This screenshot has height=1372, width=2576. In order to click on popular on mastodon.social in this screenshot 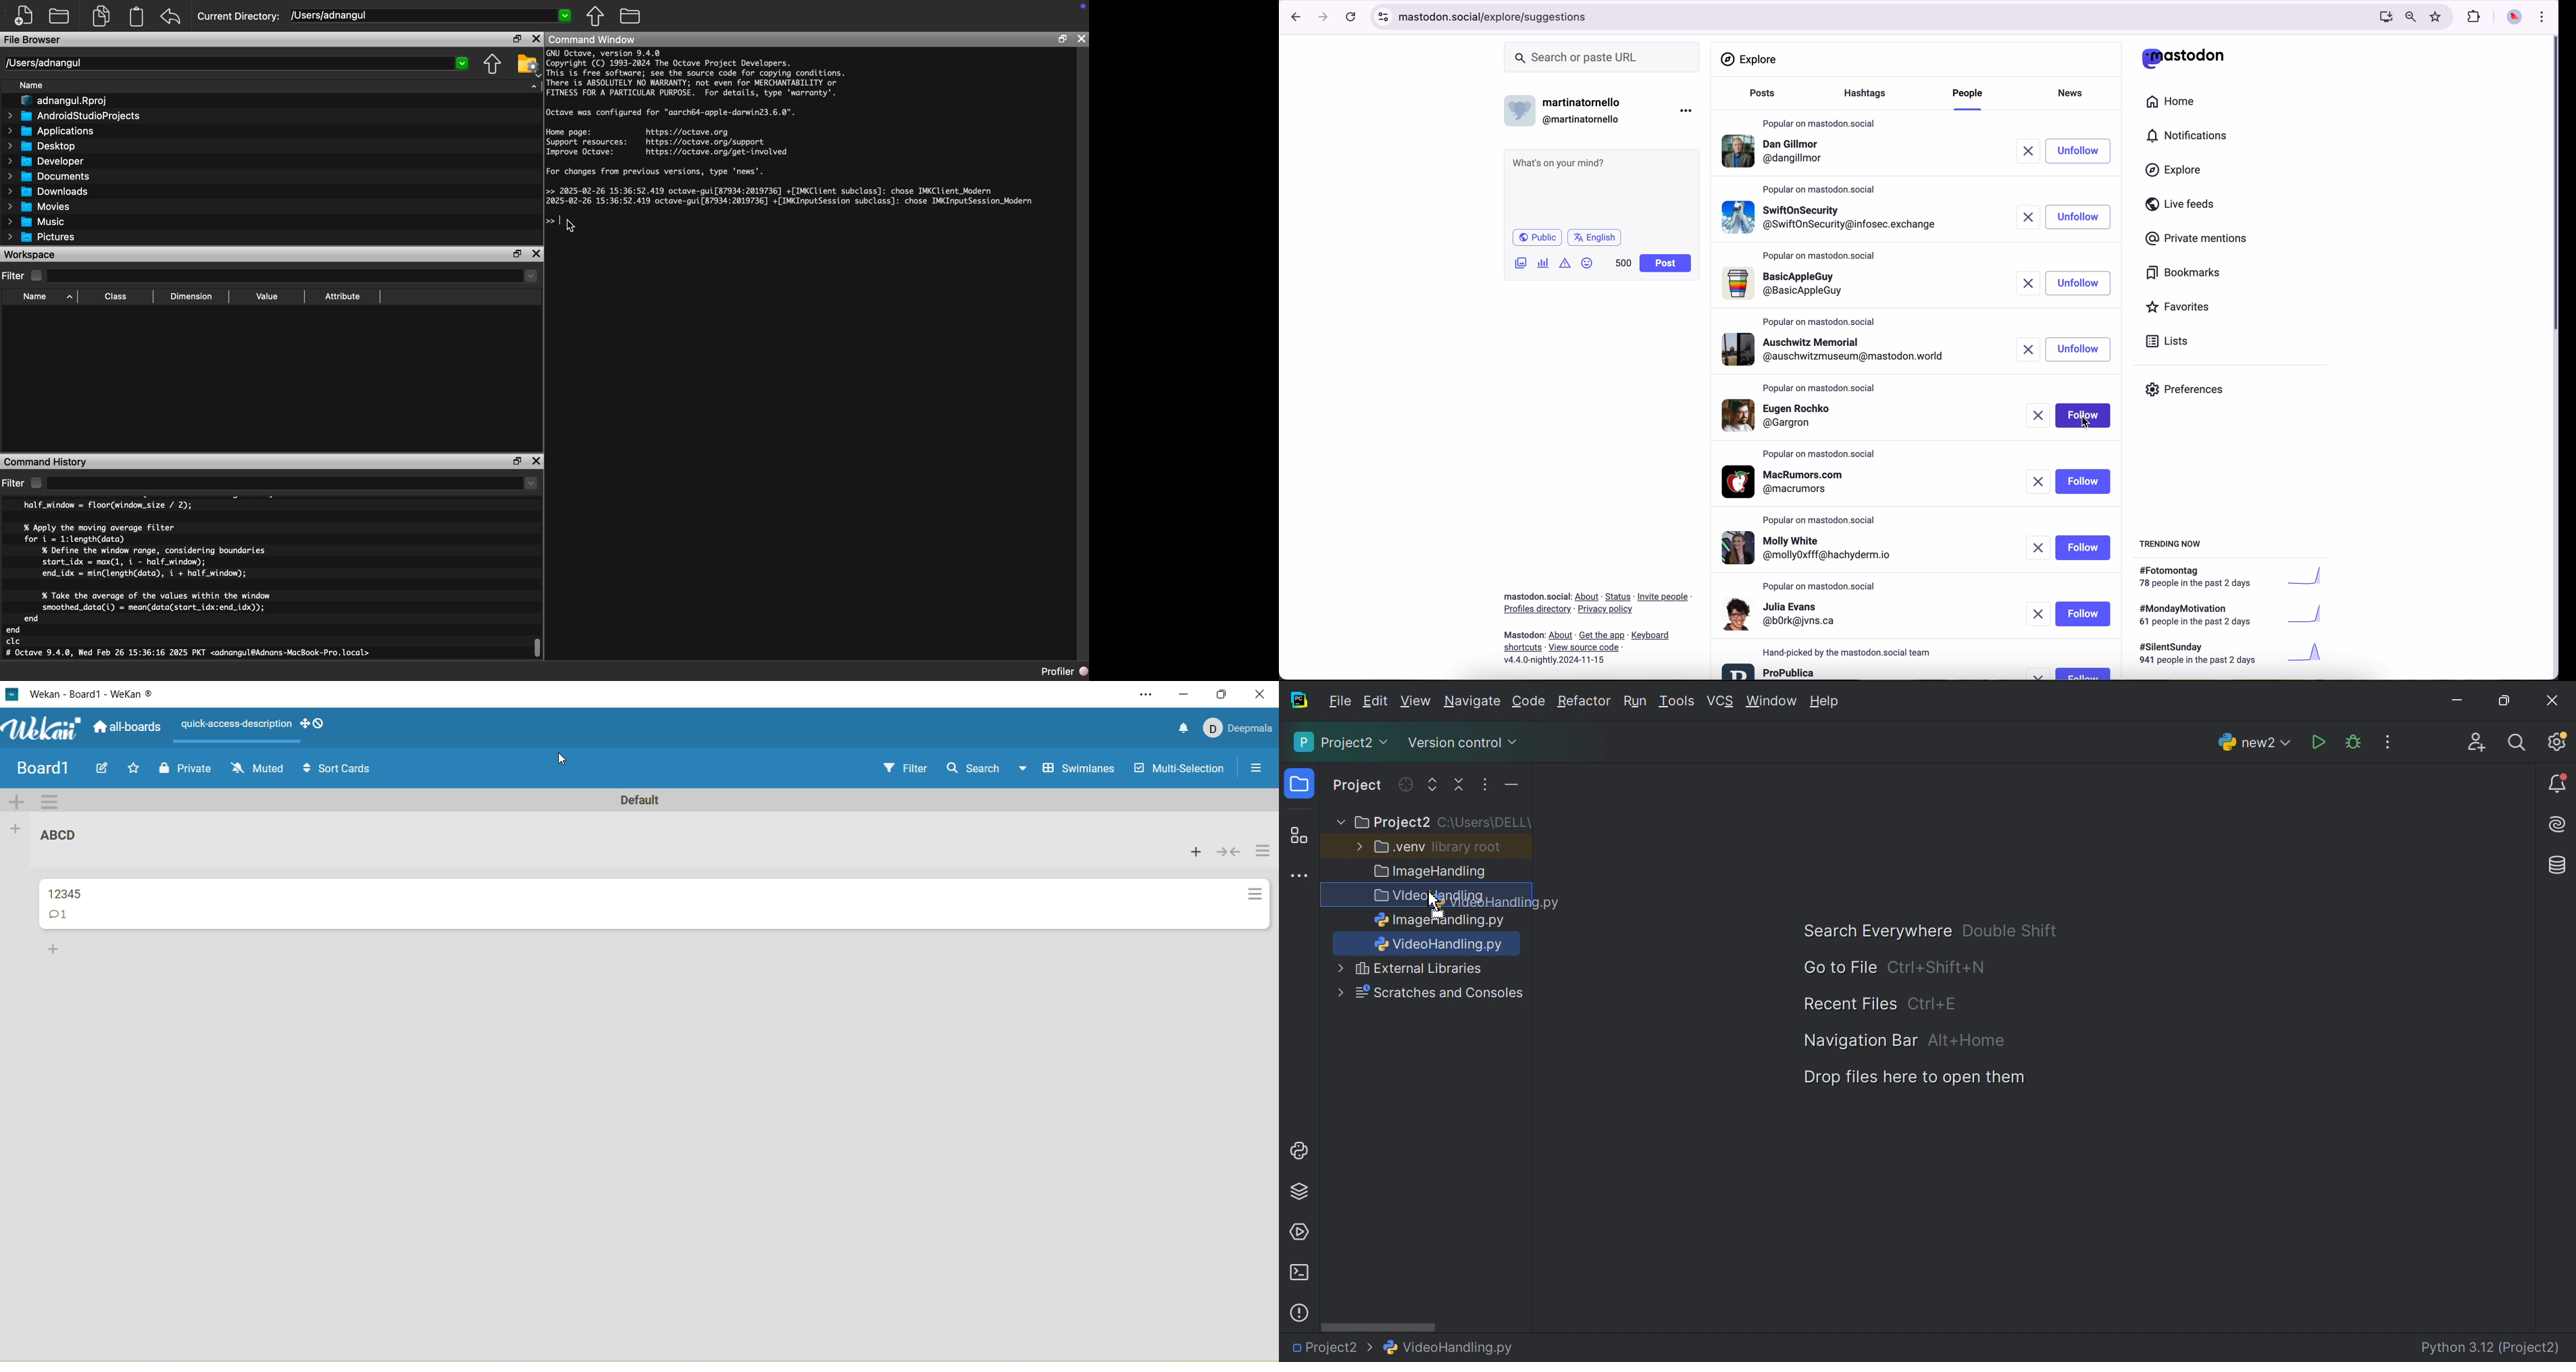, I will do `click(1822, 188)`.